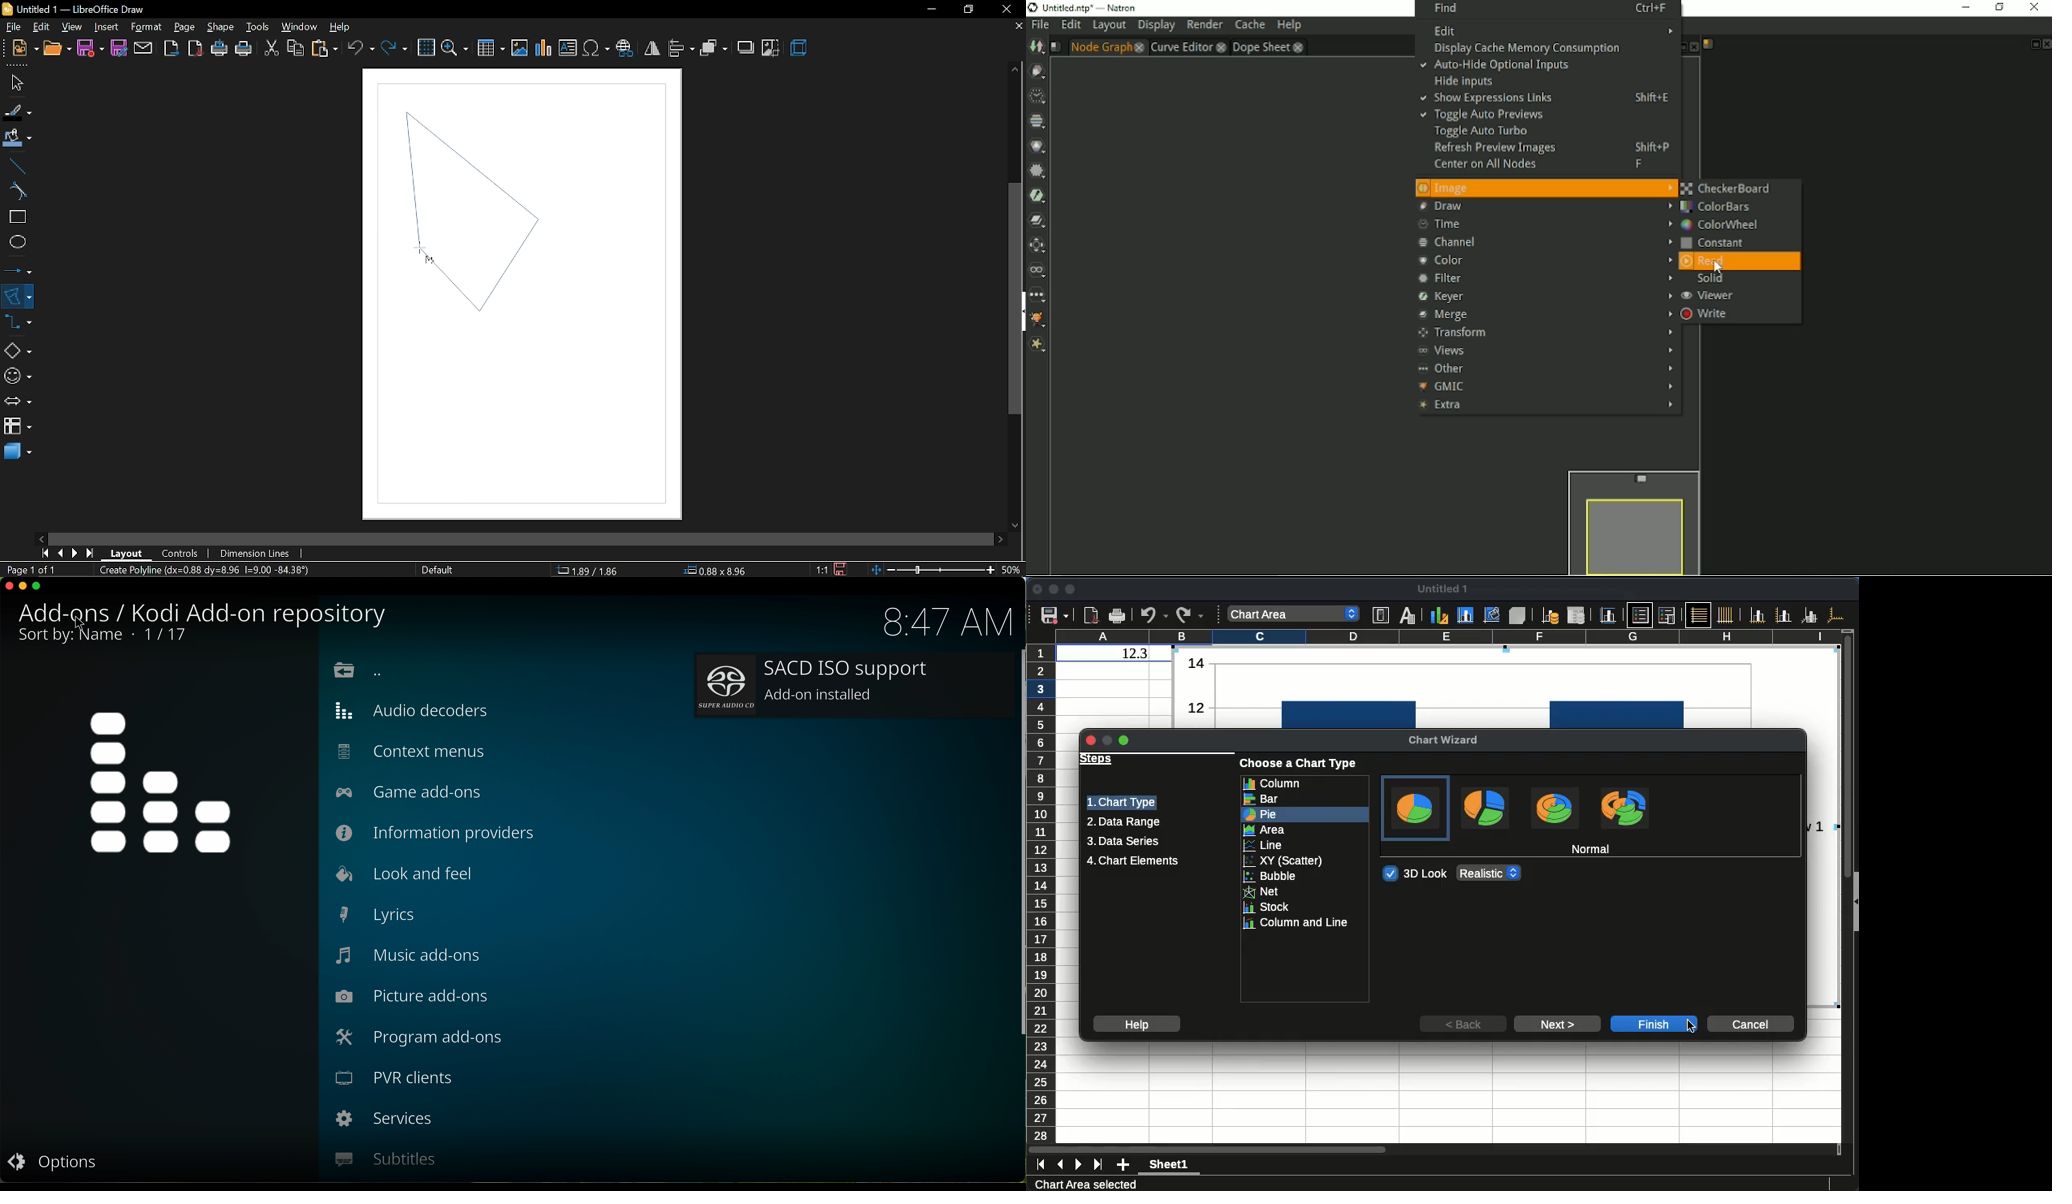 This screenshot has height=1204, width=2072. I want to click on new, so click(26, 48).